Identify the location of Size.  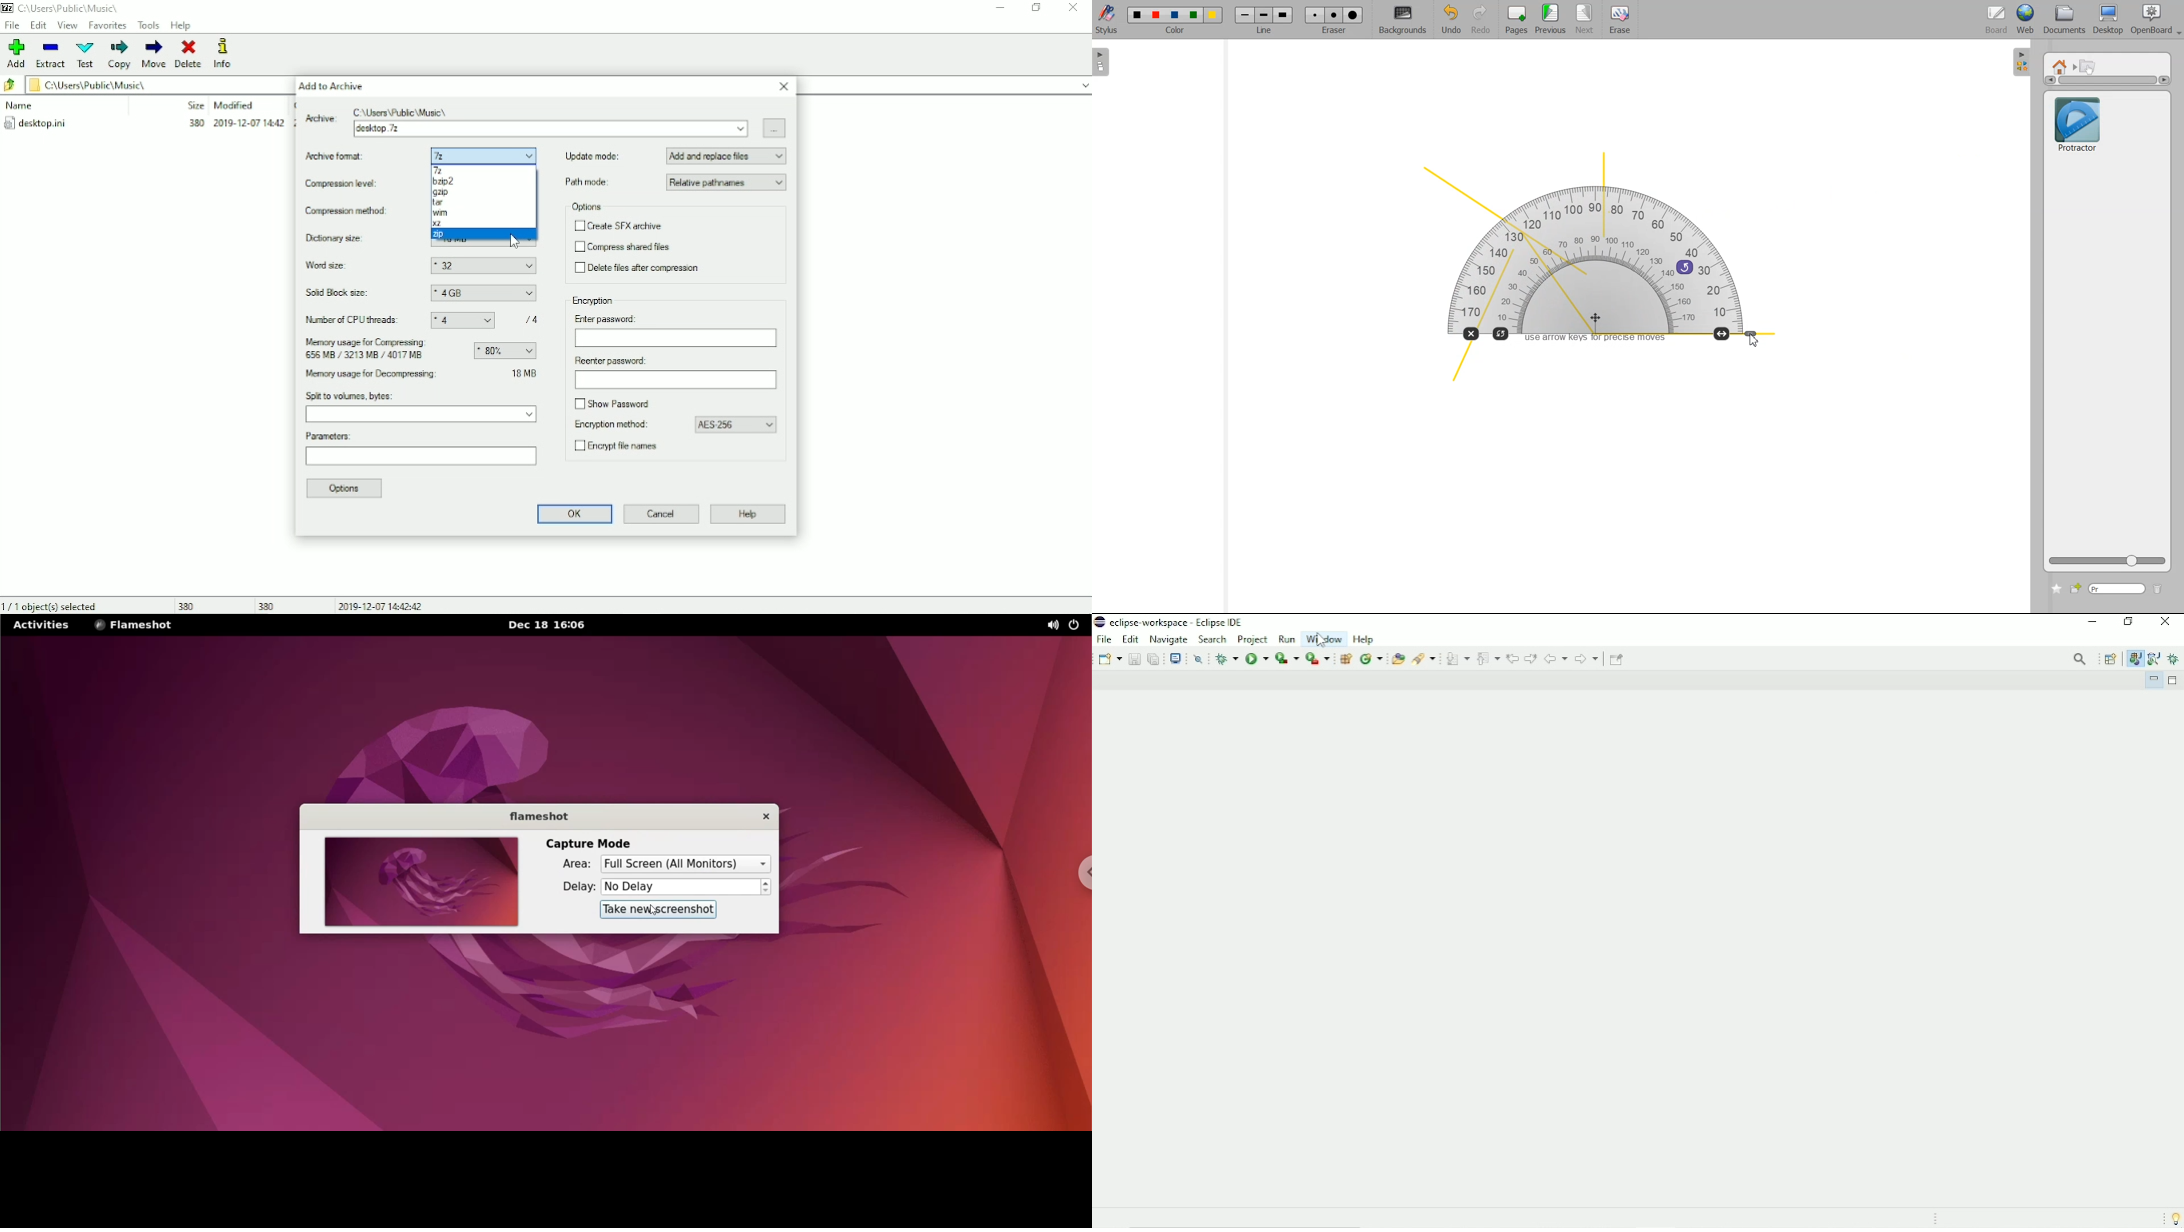
(192, 105).